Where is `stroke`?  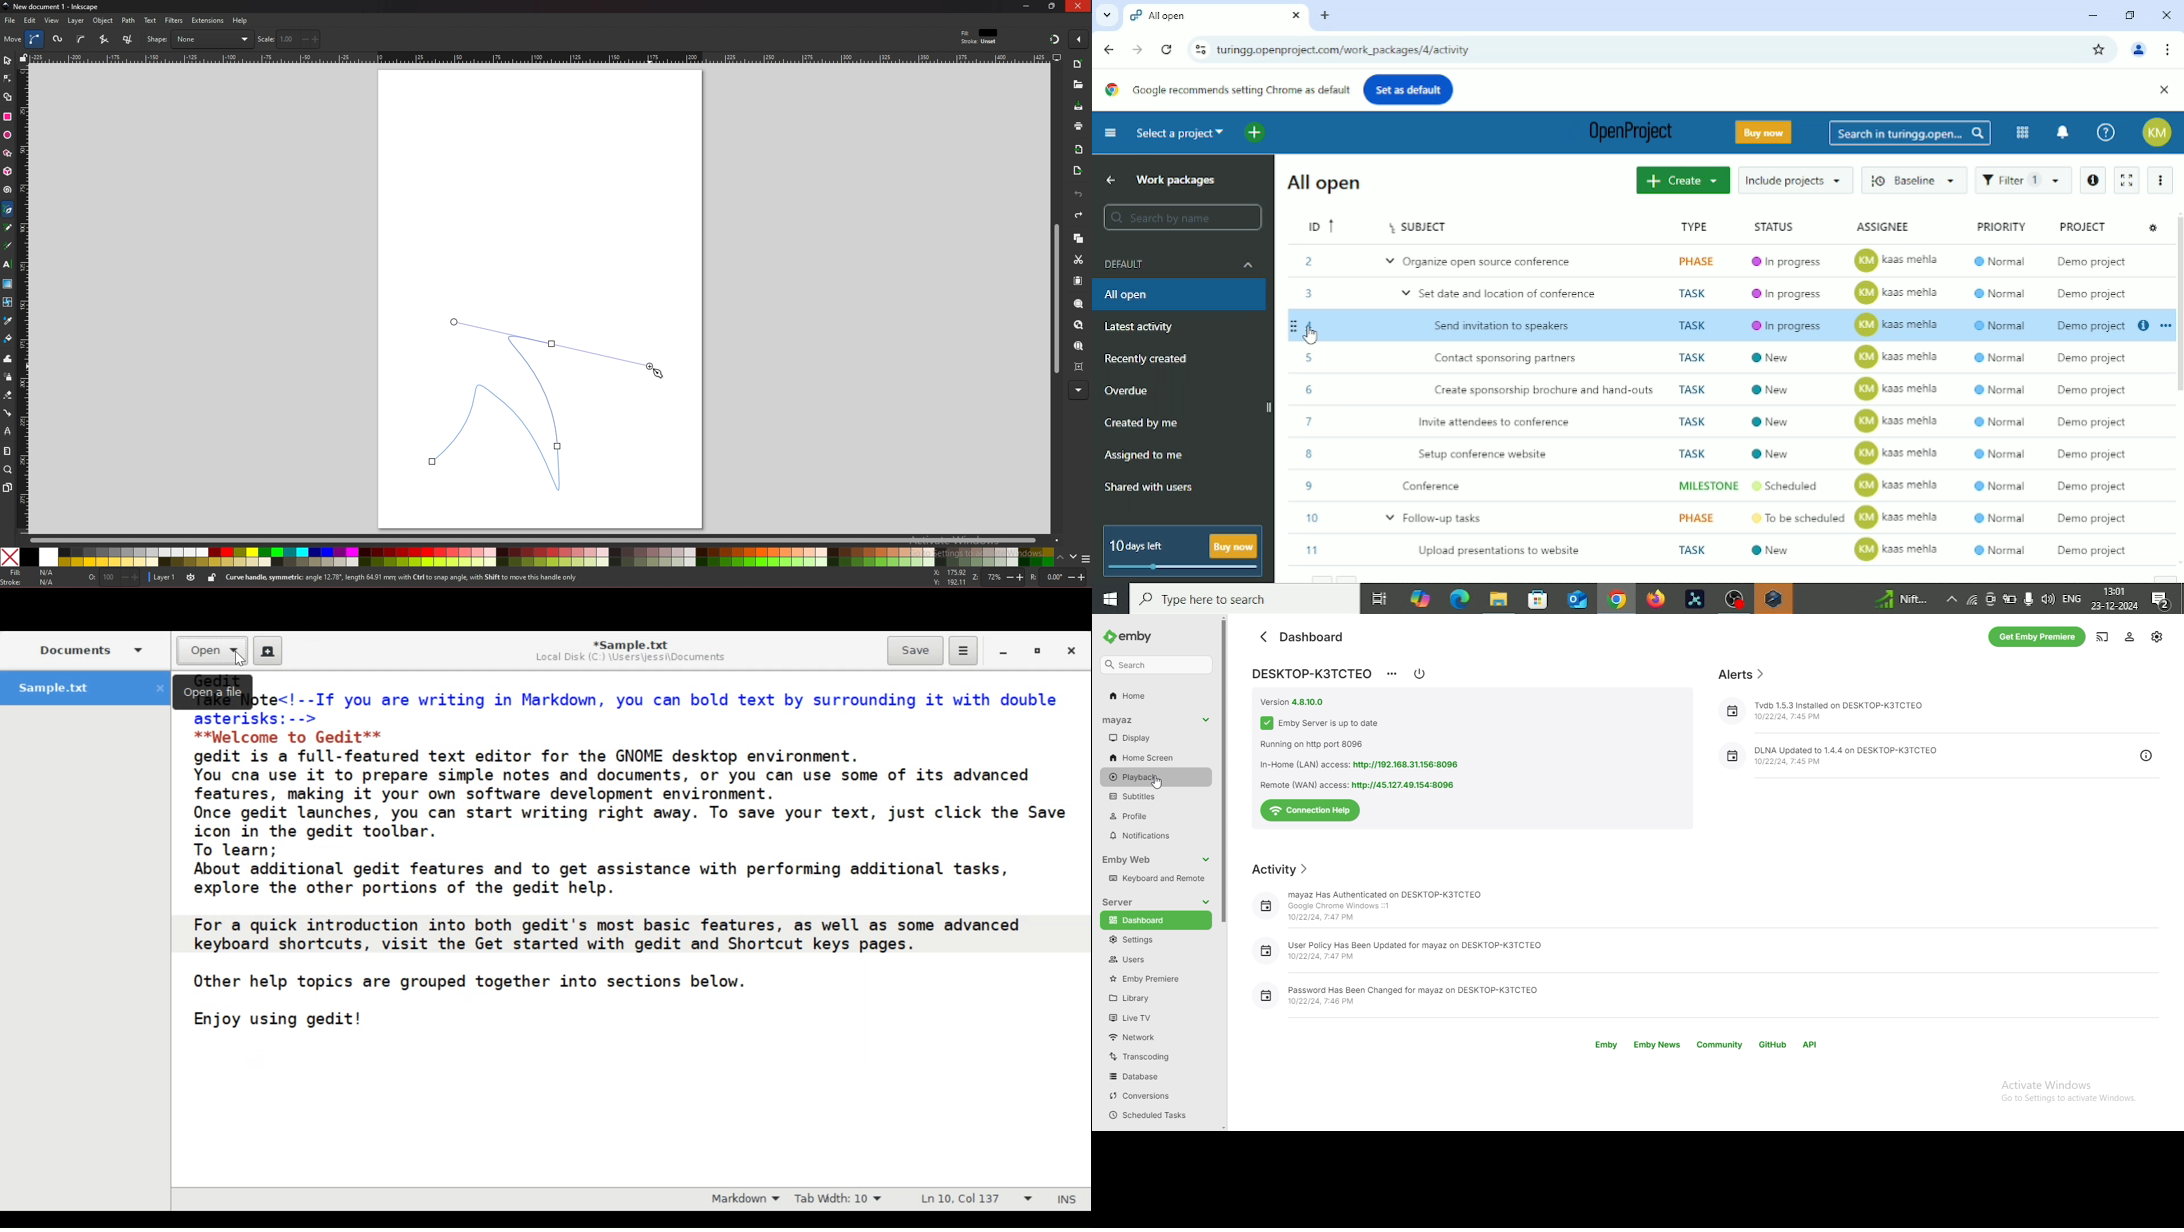 stroke is located at coordinates (979, 42).